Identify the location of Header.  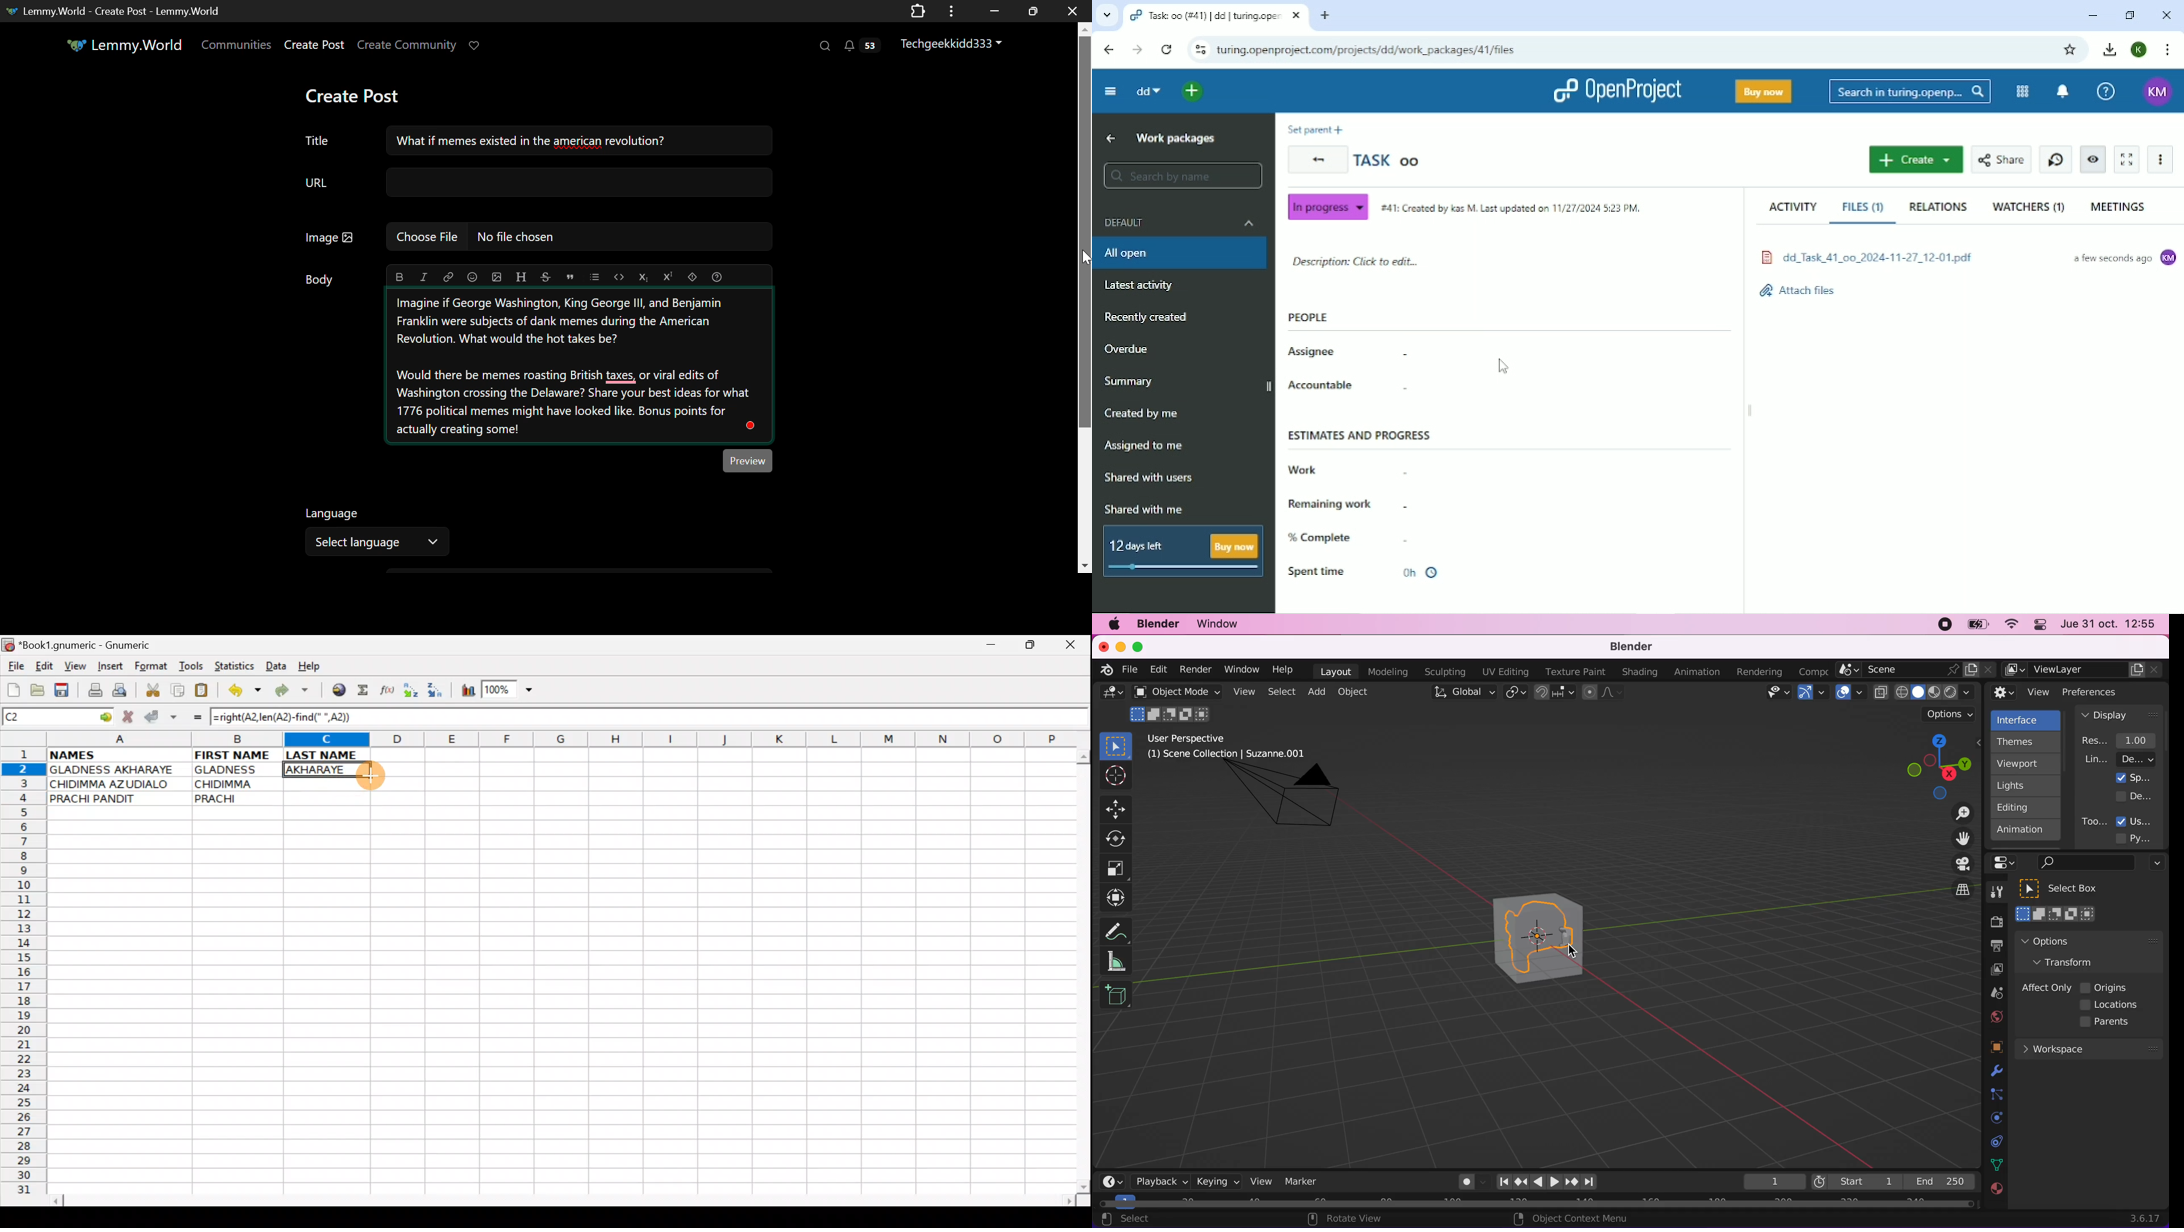
(522, 277).